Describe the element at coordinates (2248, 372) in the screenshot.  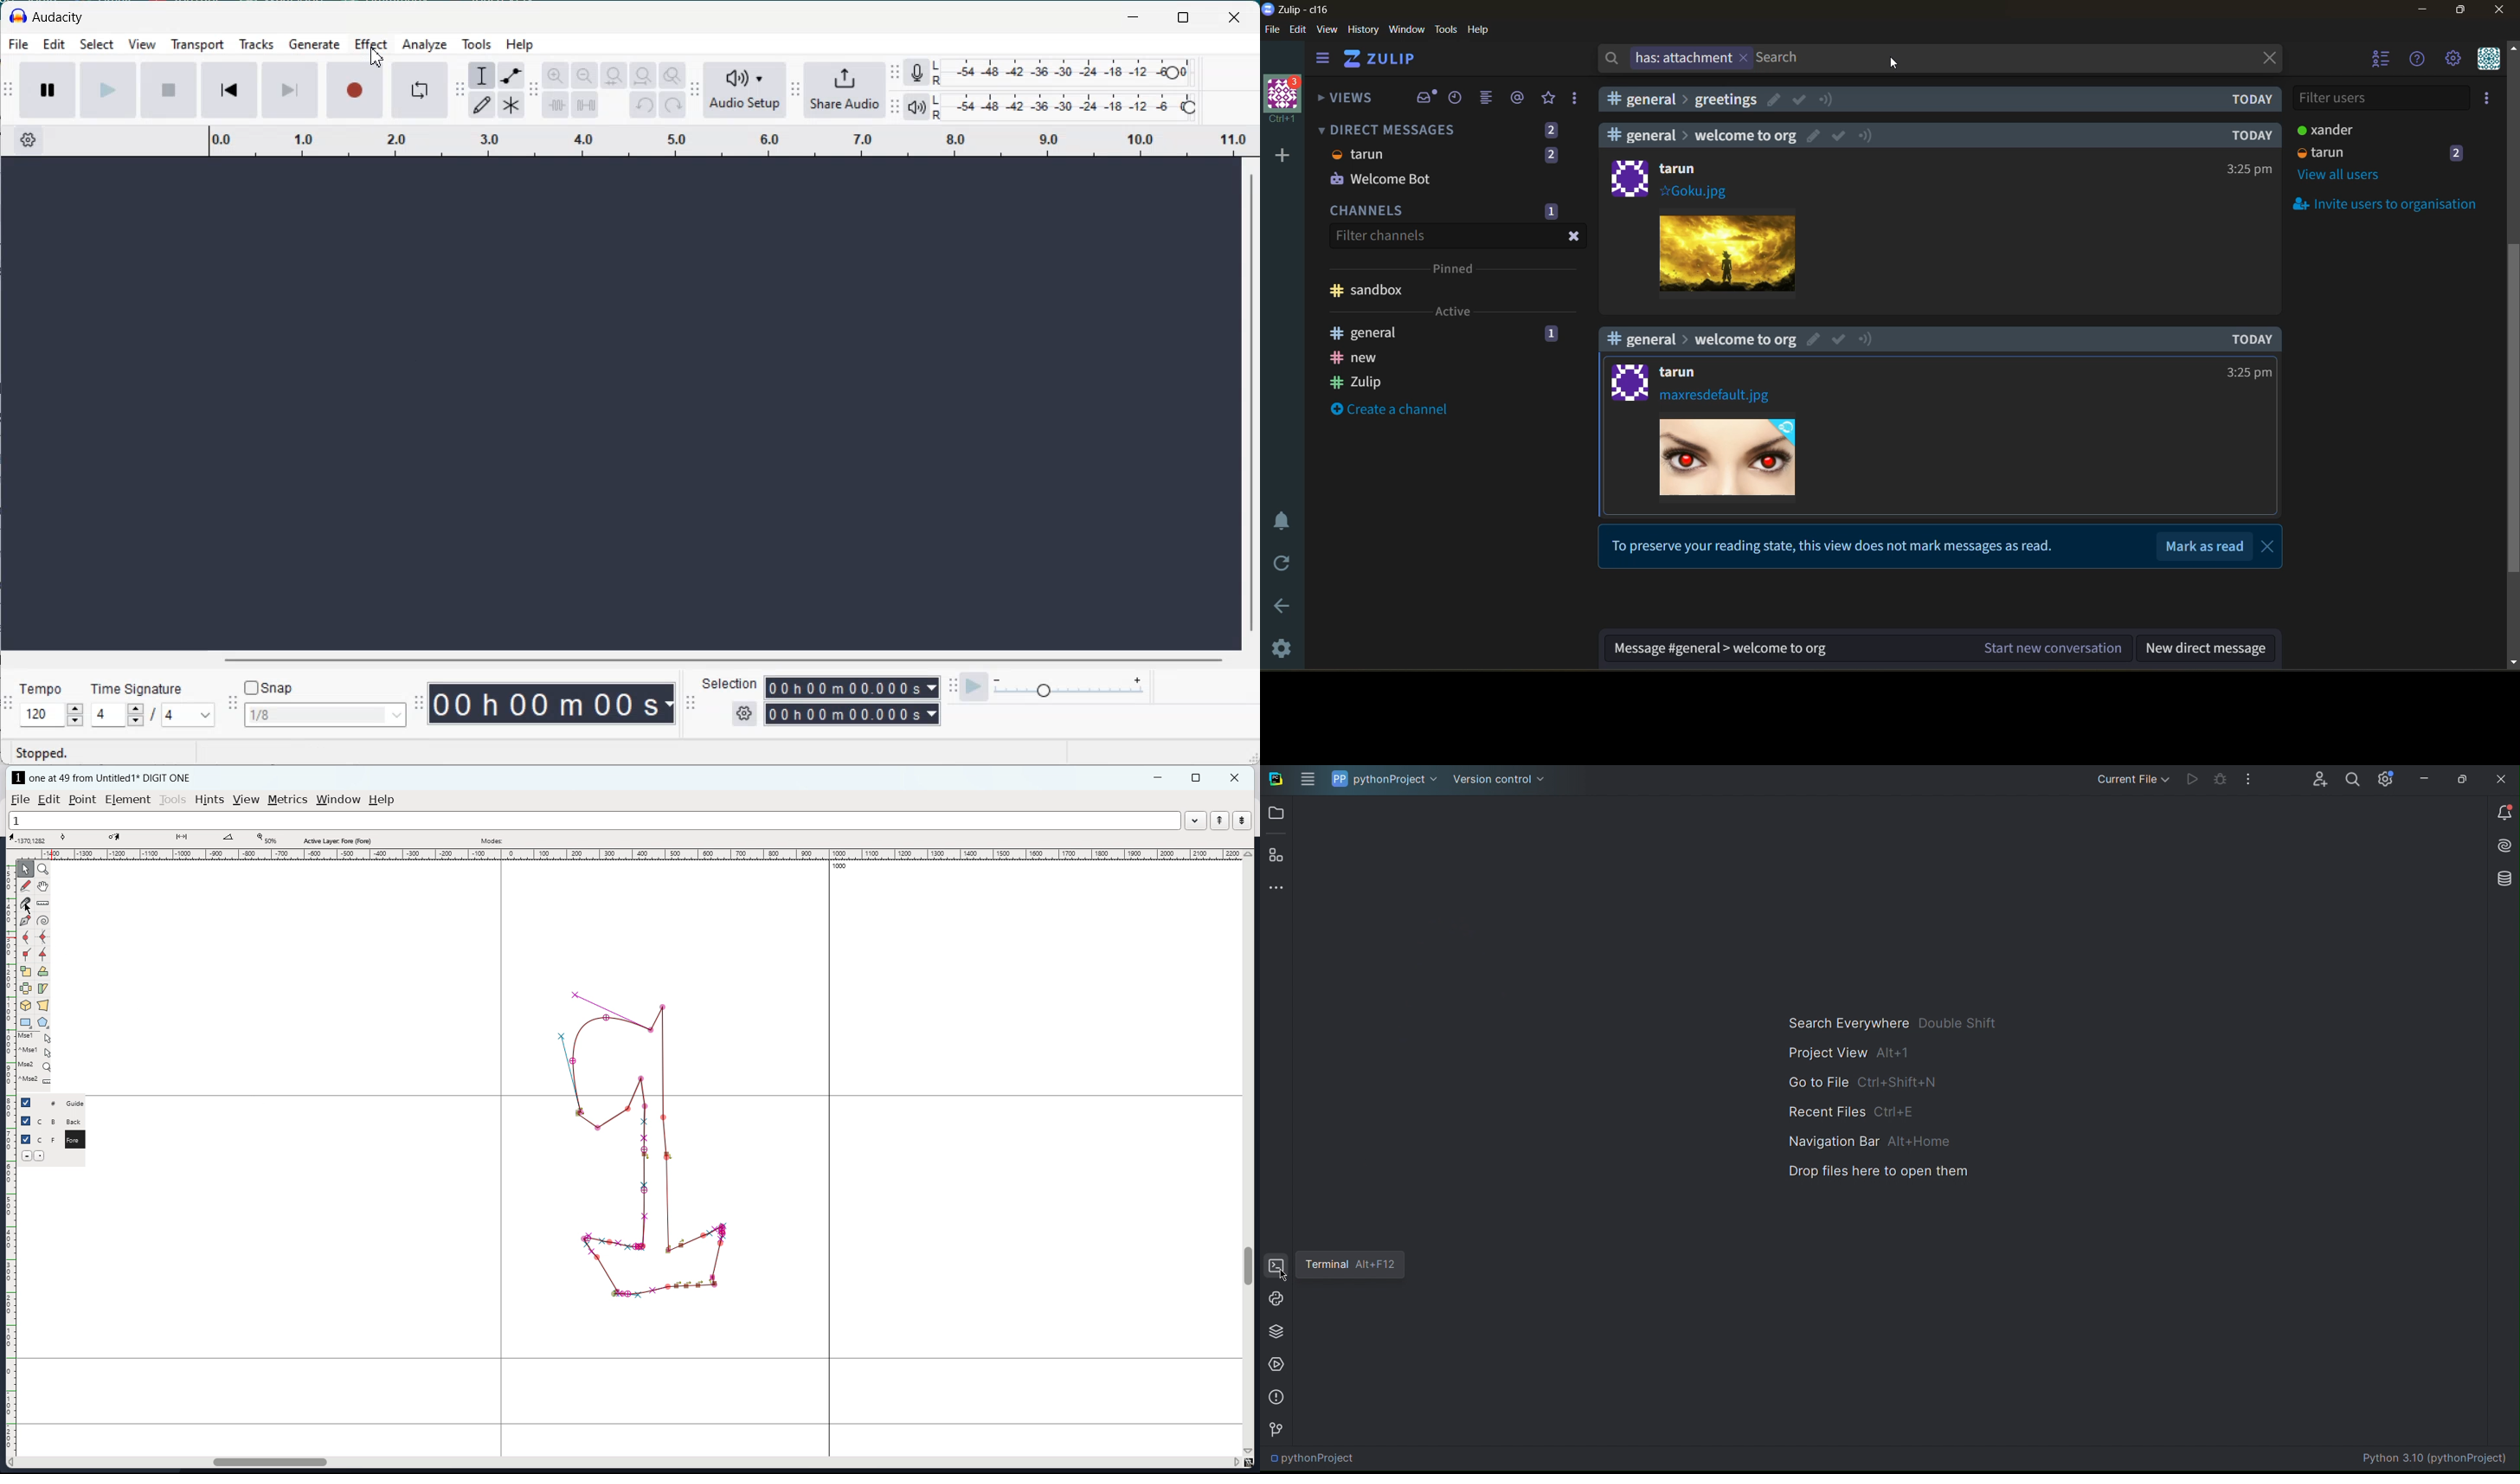
I see `3:25pm` at that location.